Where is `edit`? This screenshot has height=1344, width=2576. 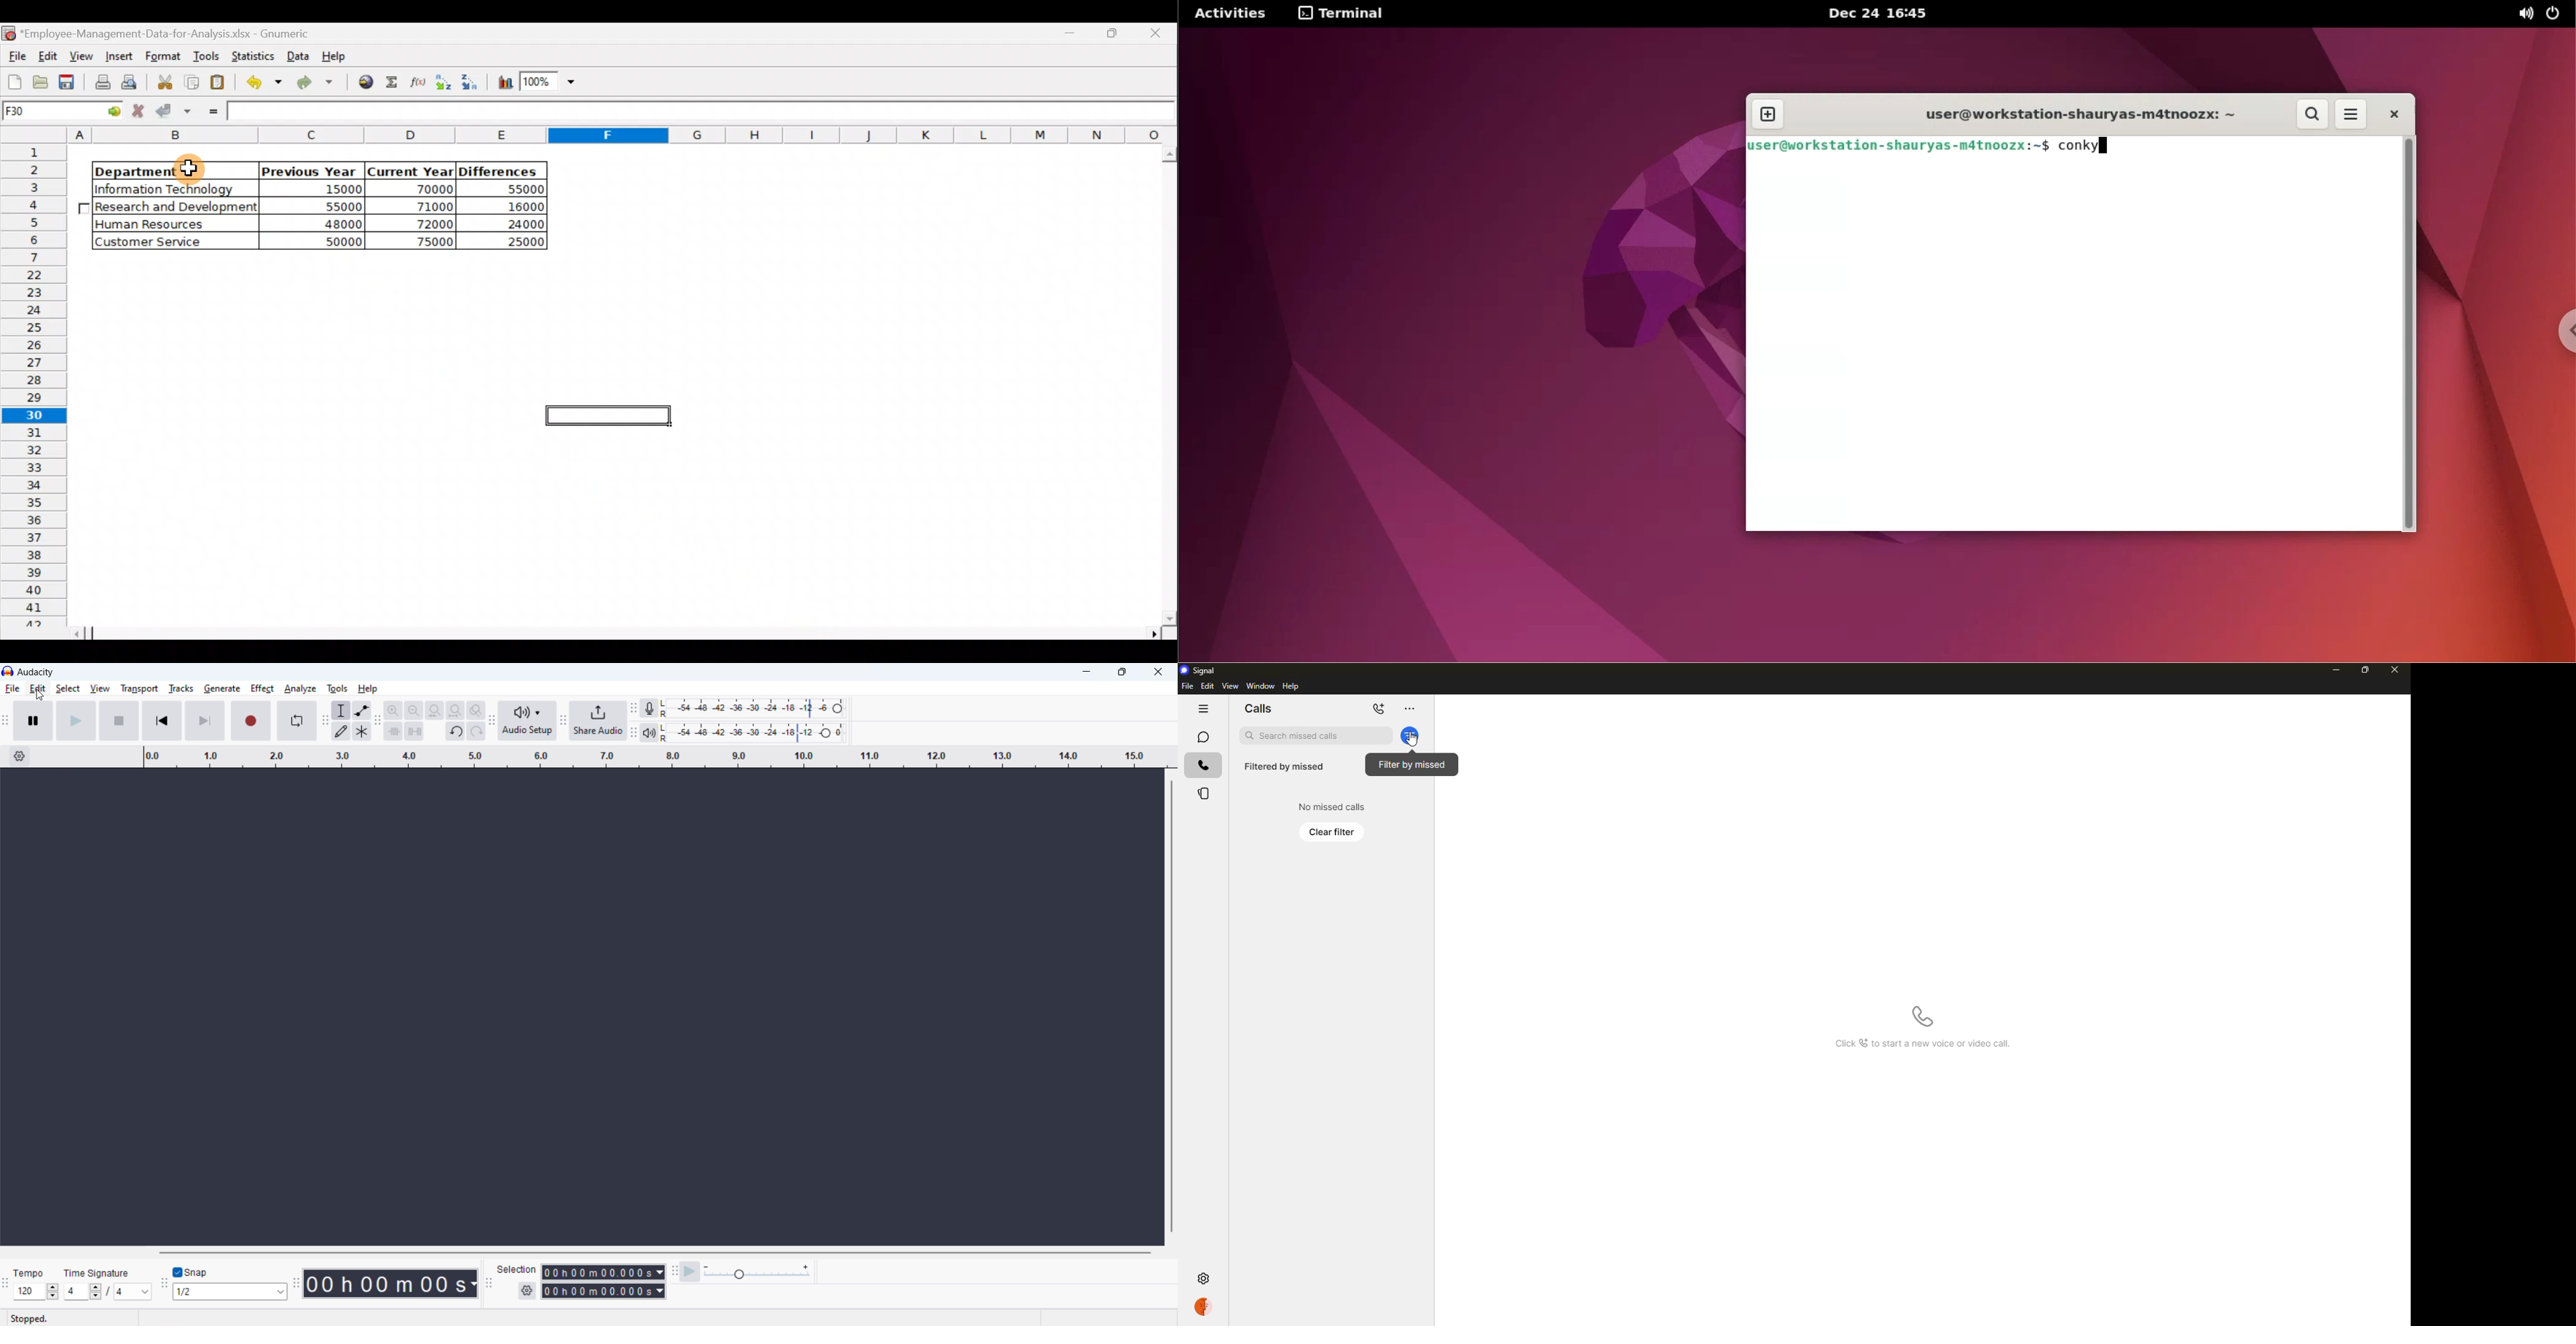 edit is located at coordinates (1207, 685).